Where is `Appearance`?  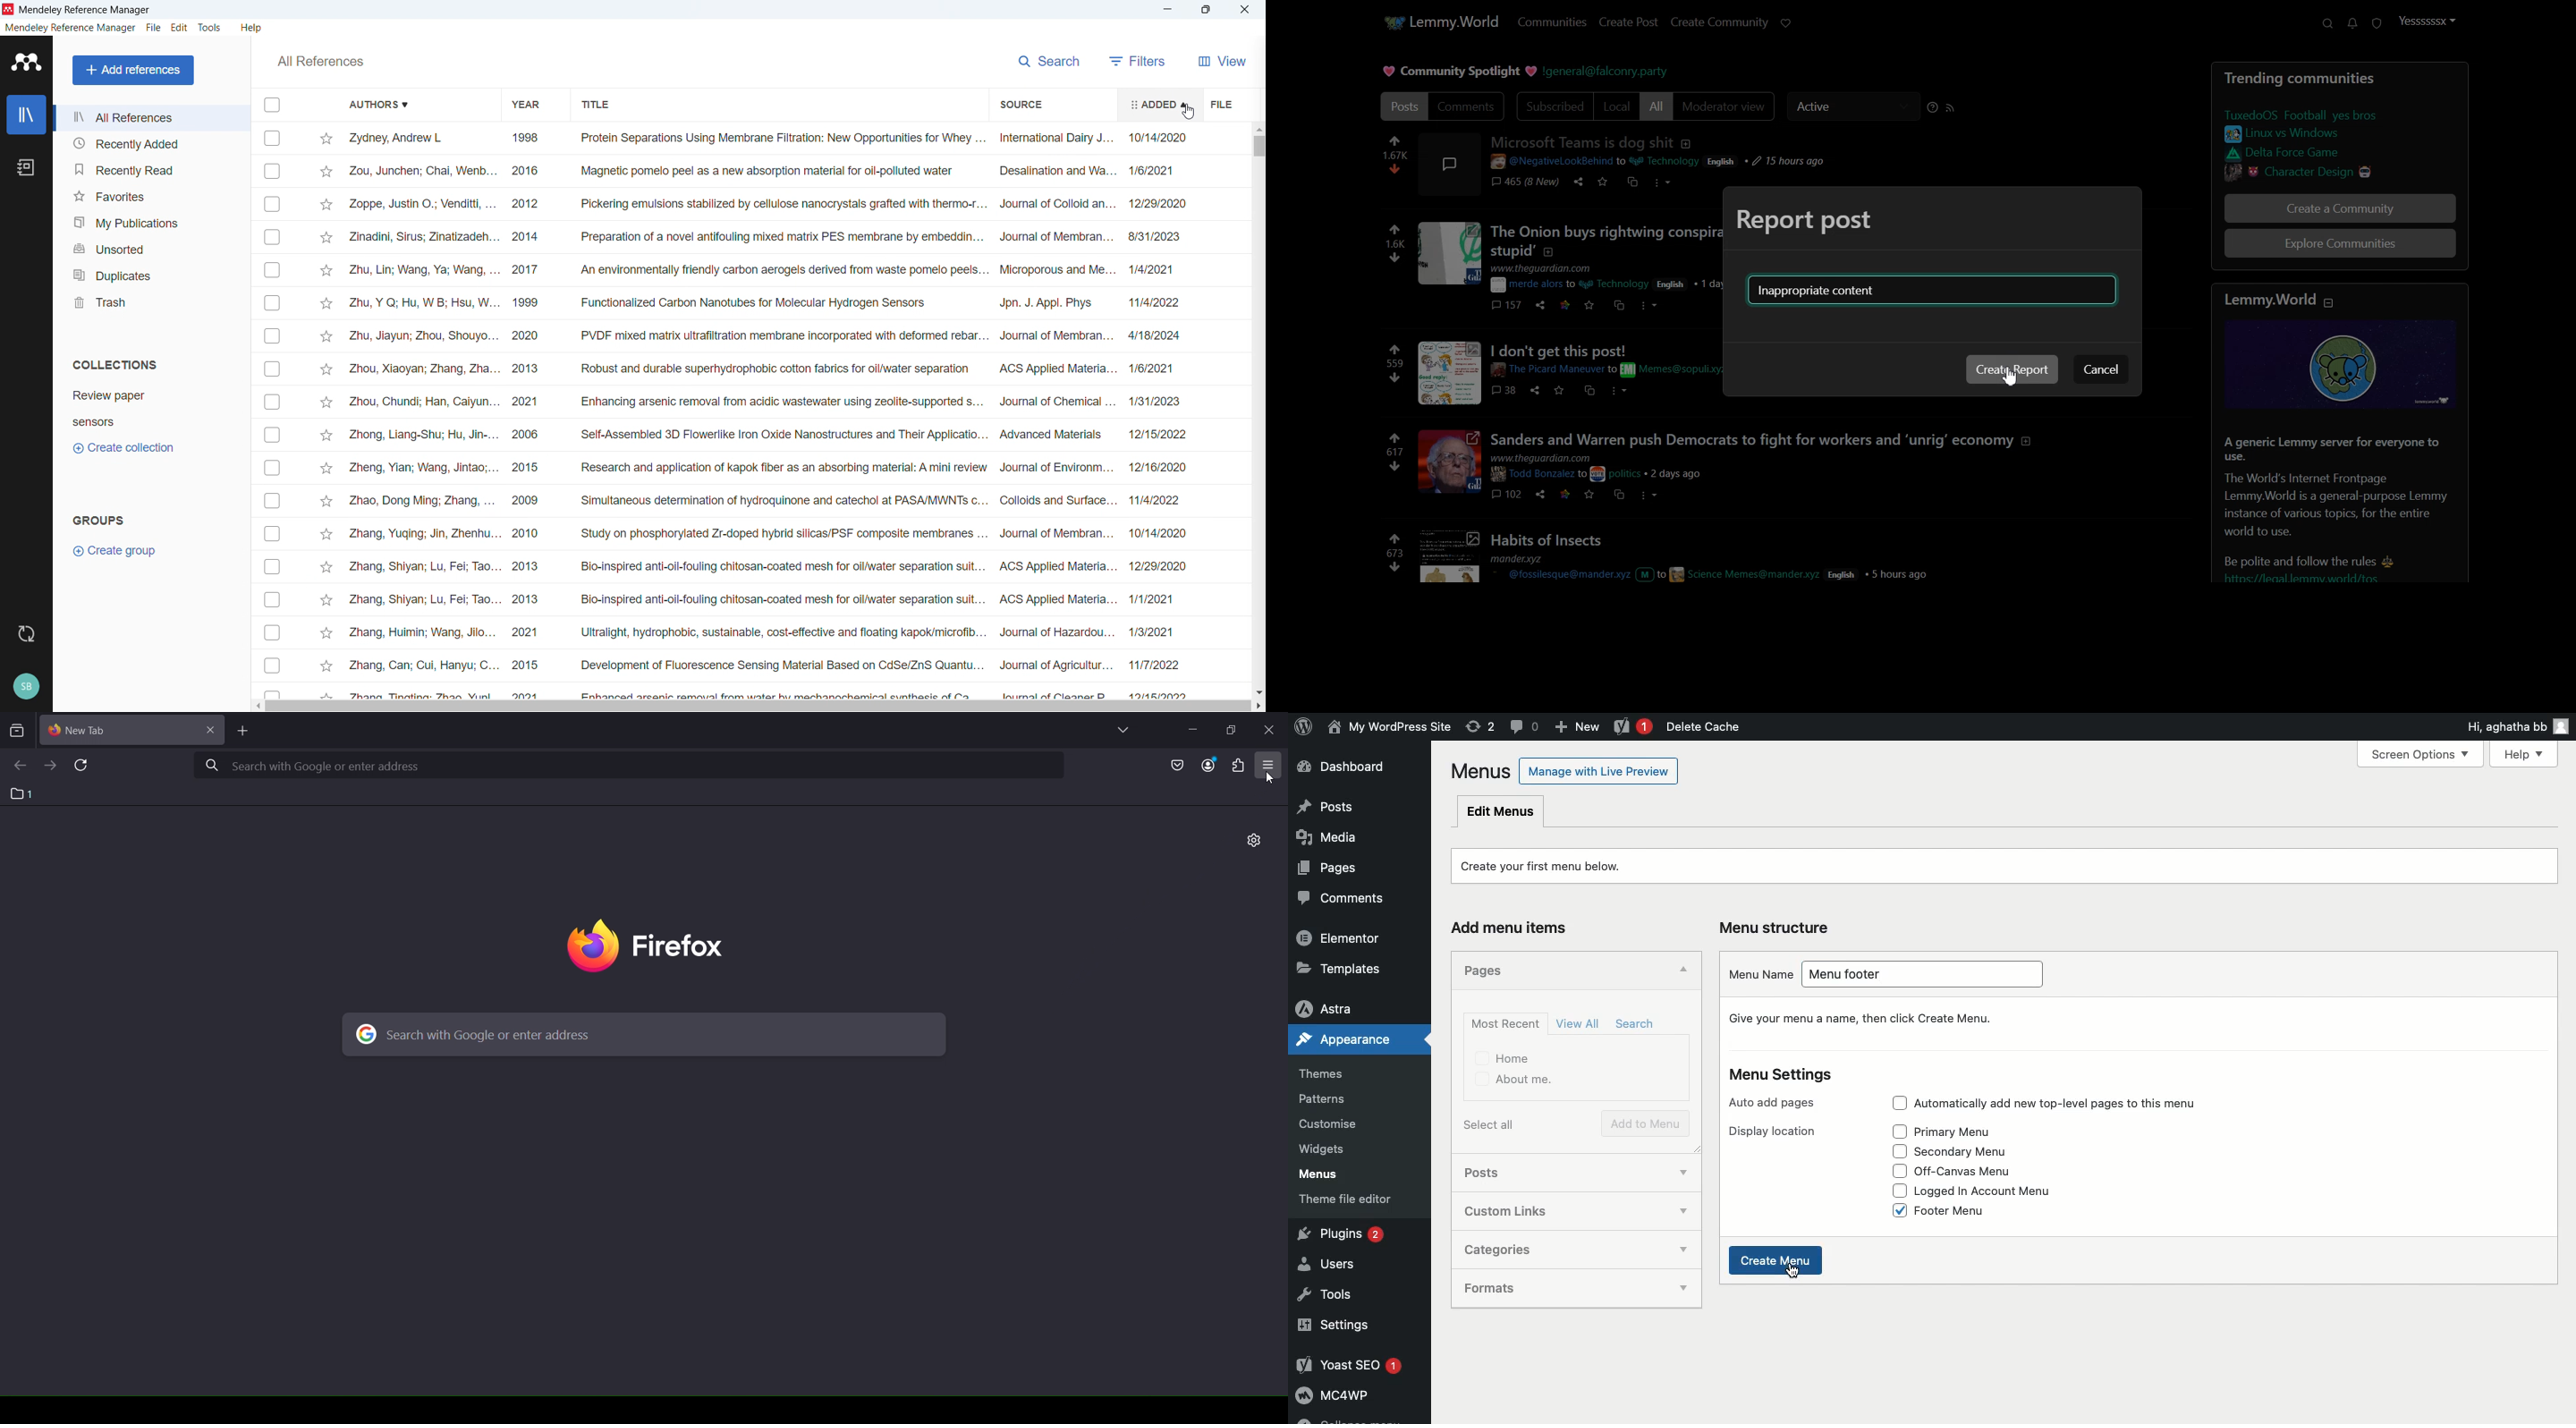 Appearance is located at coordinates (1340, 1043).